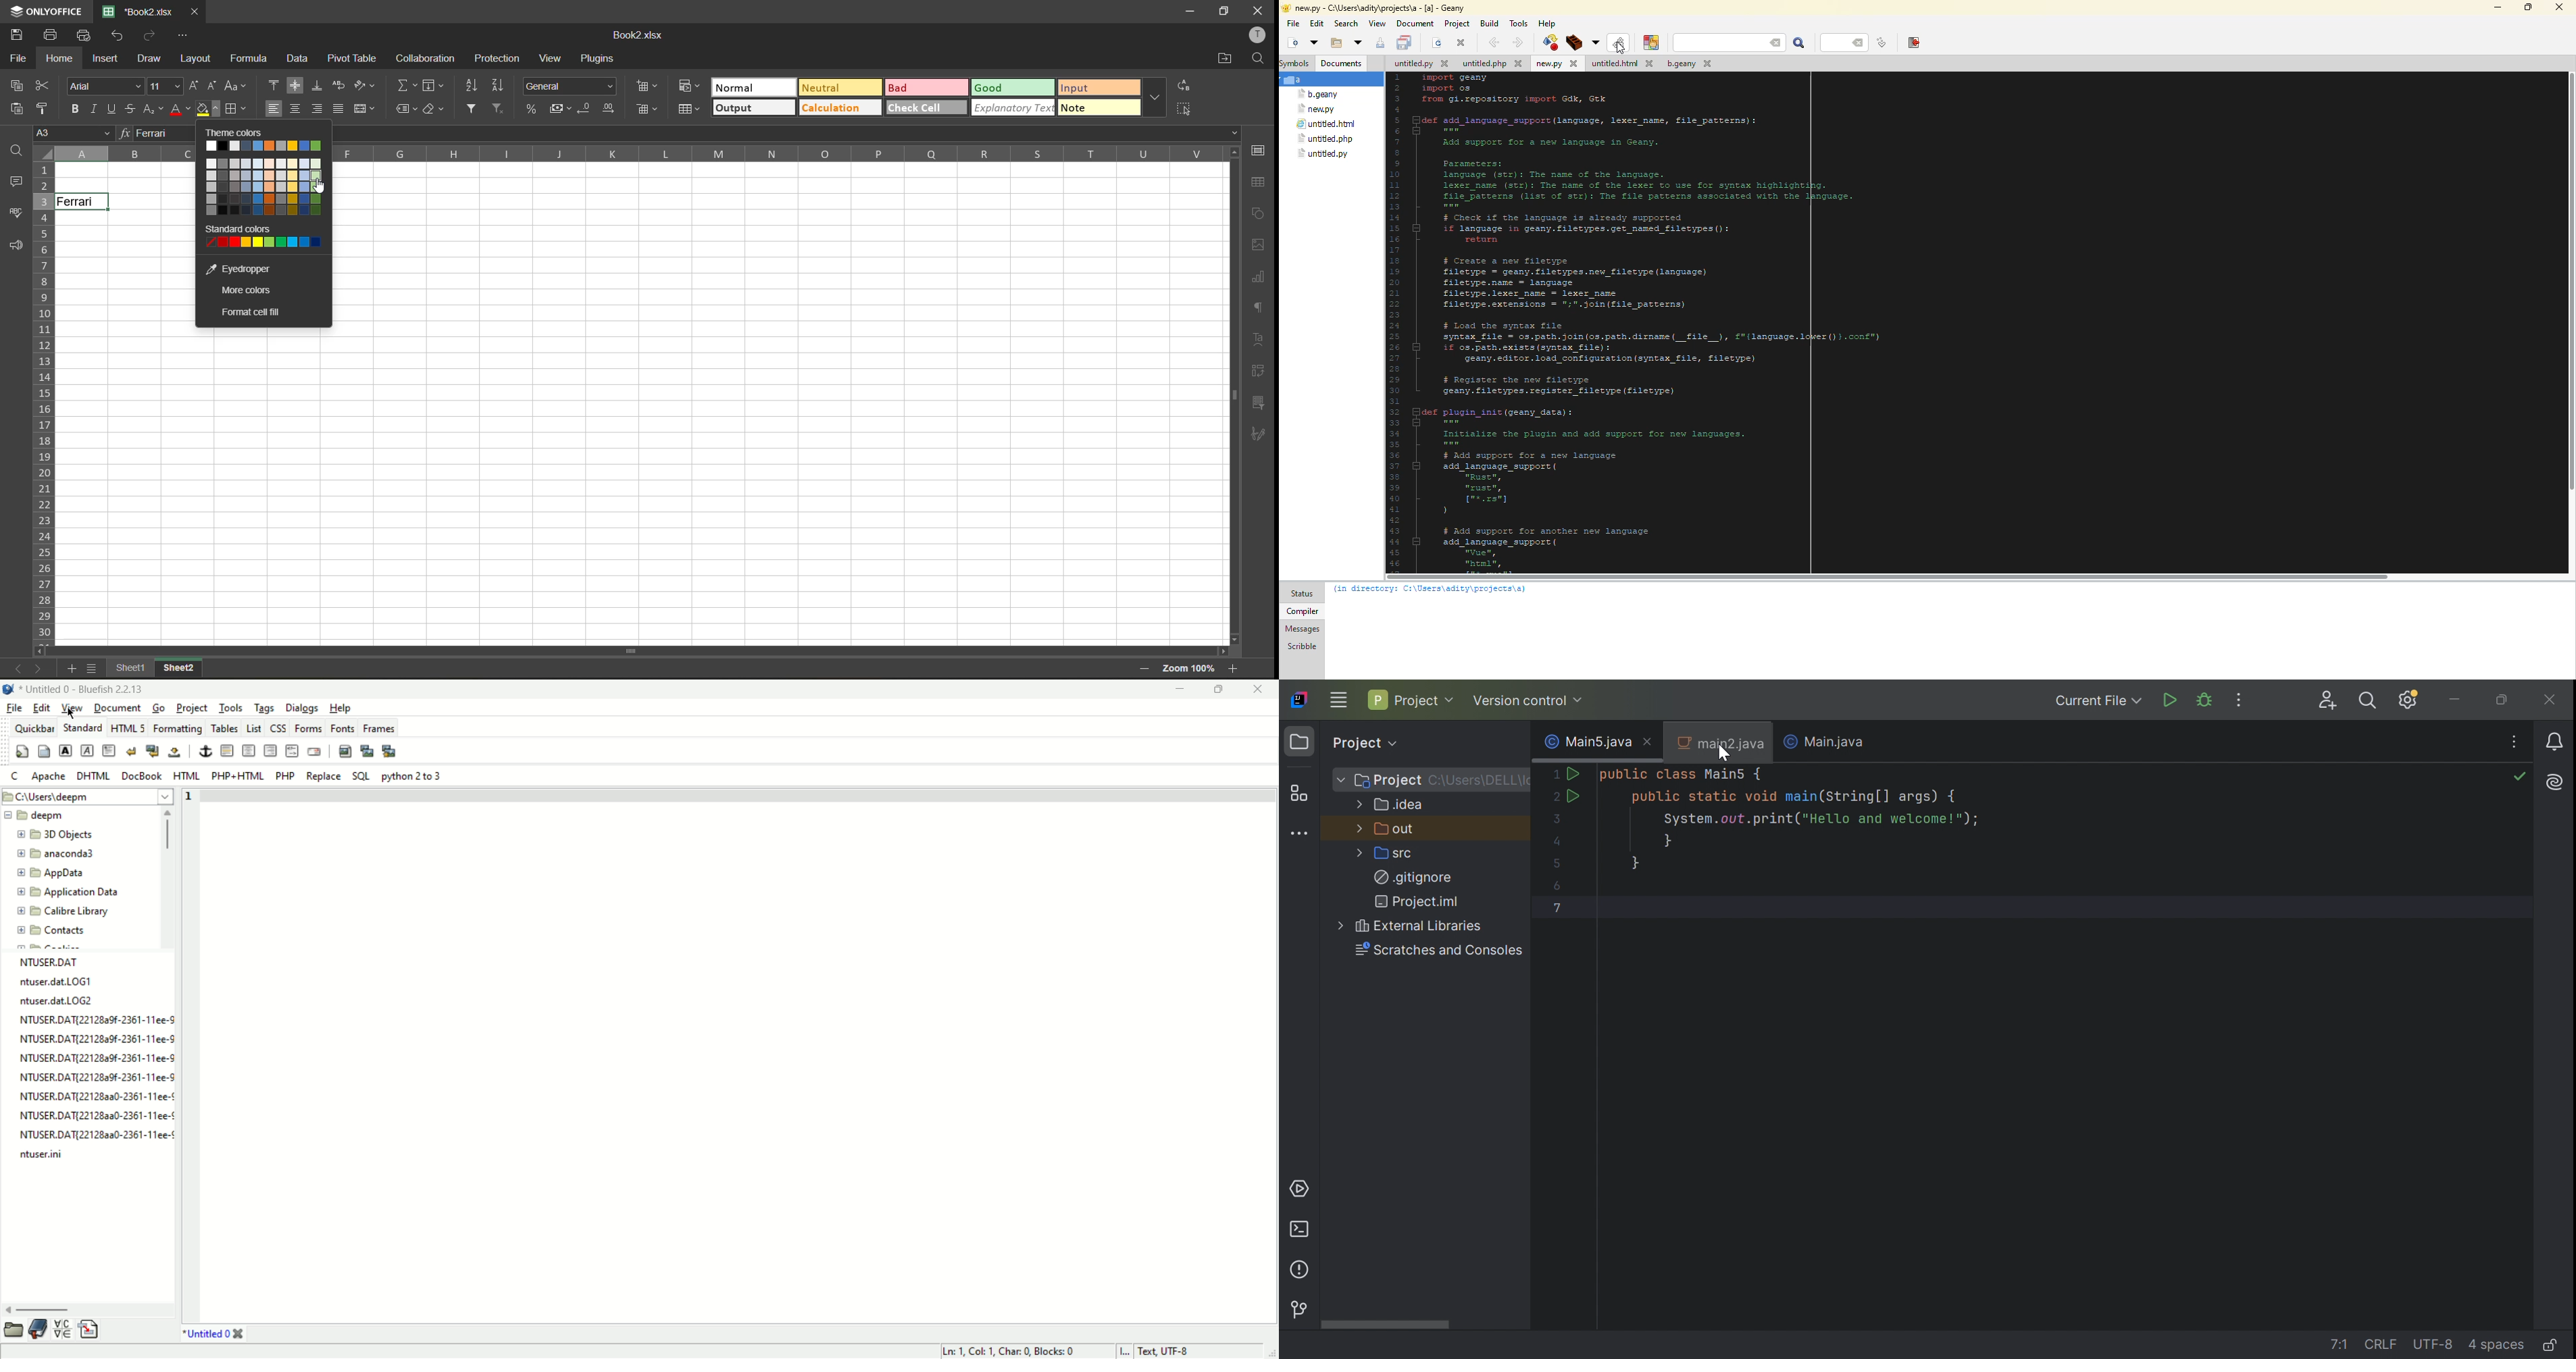 Image resolution: width=2576 pixels, height=1372 pixels. Describe the element at coordinates (107, 86) in the screenshot. I see `font style` at that location.